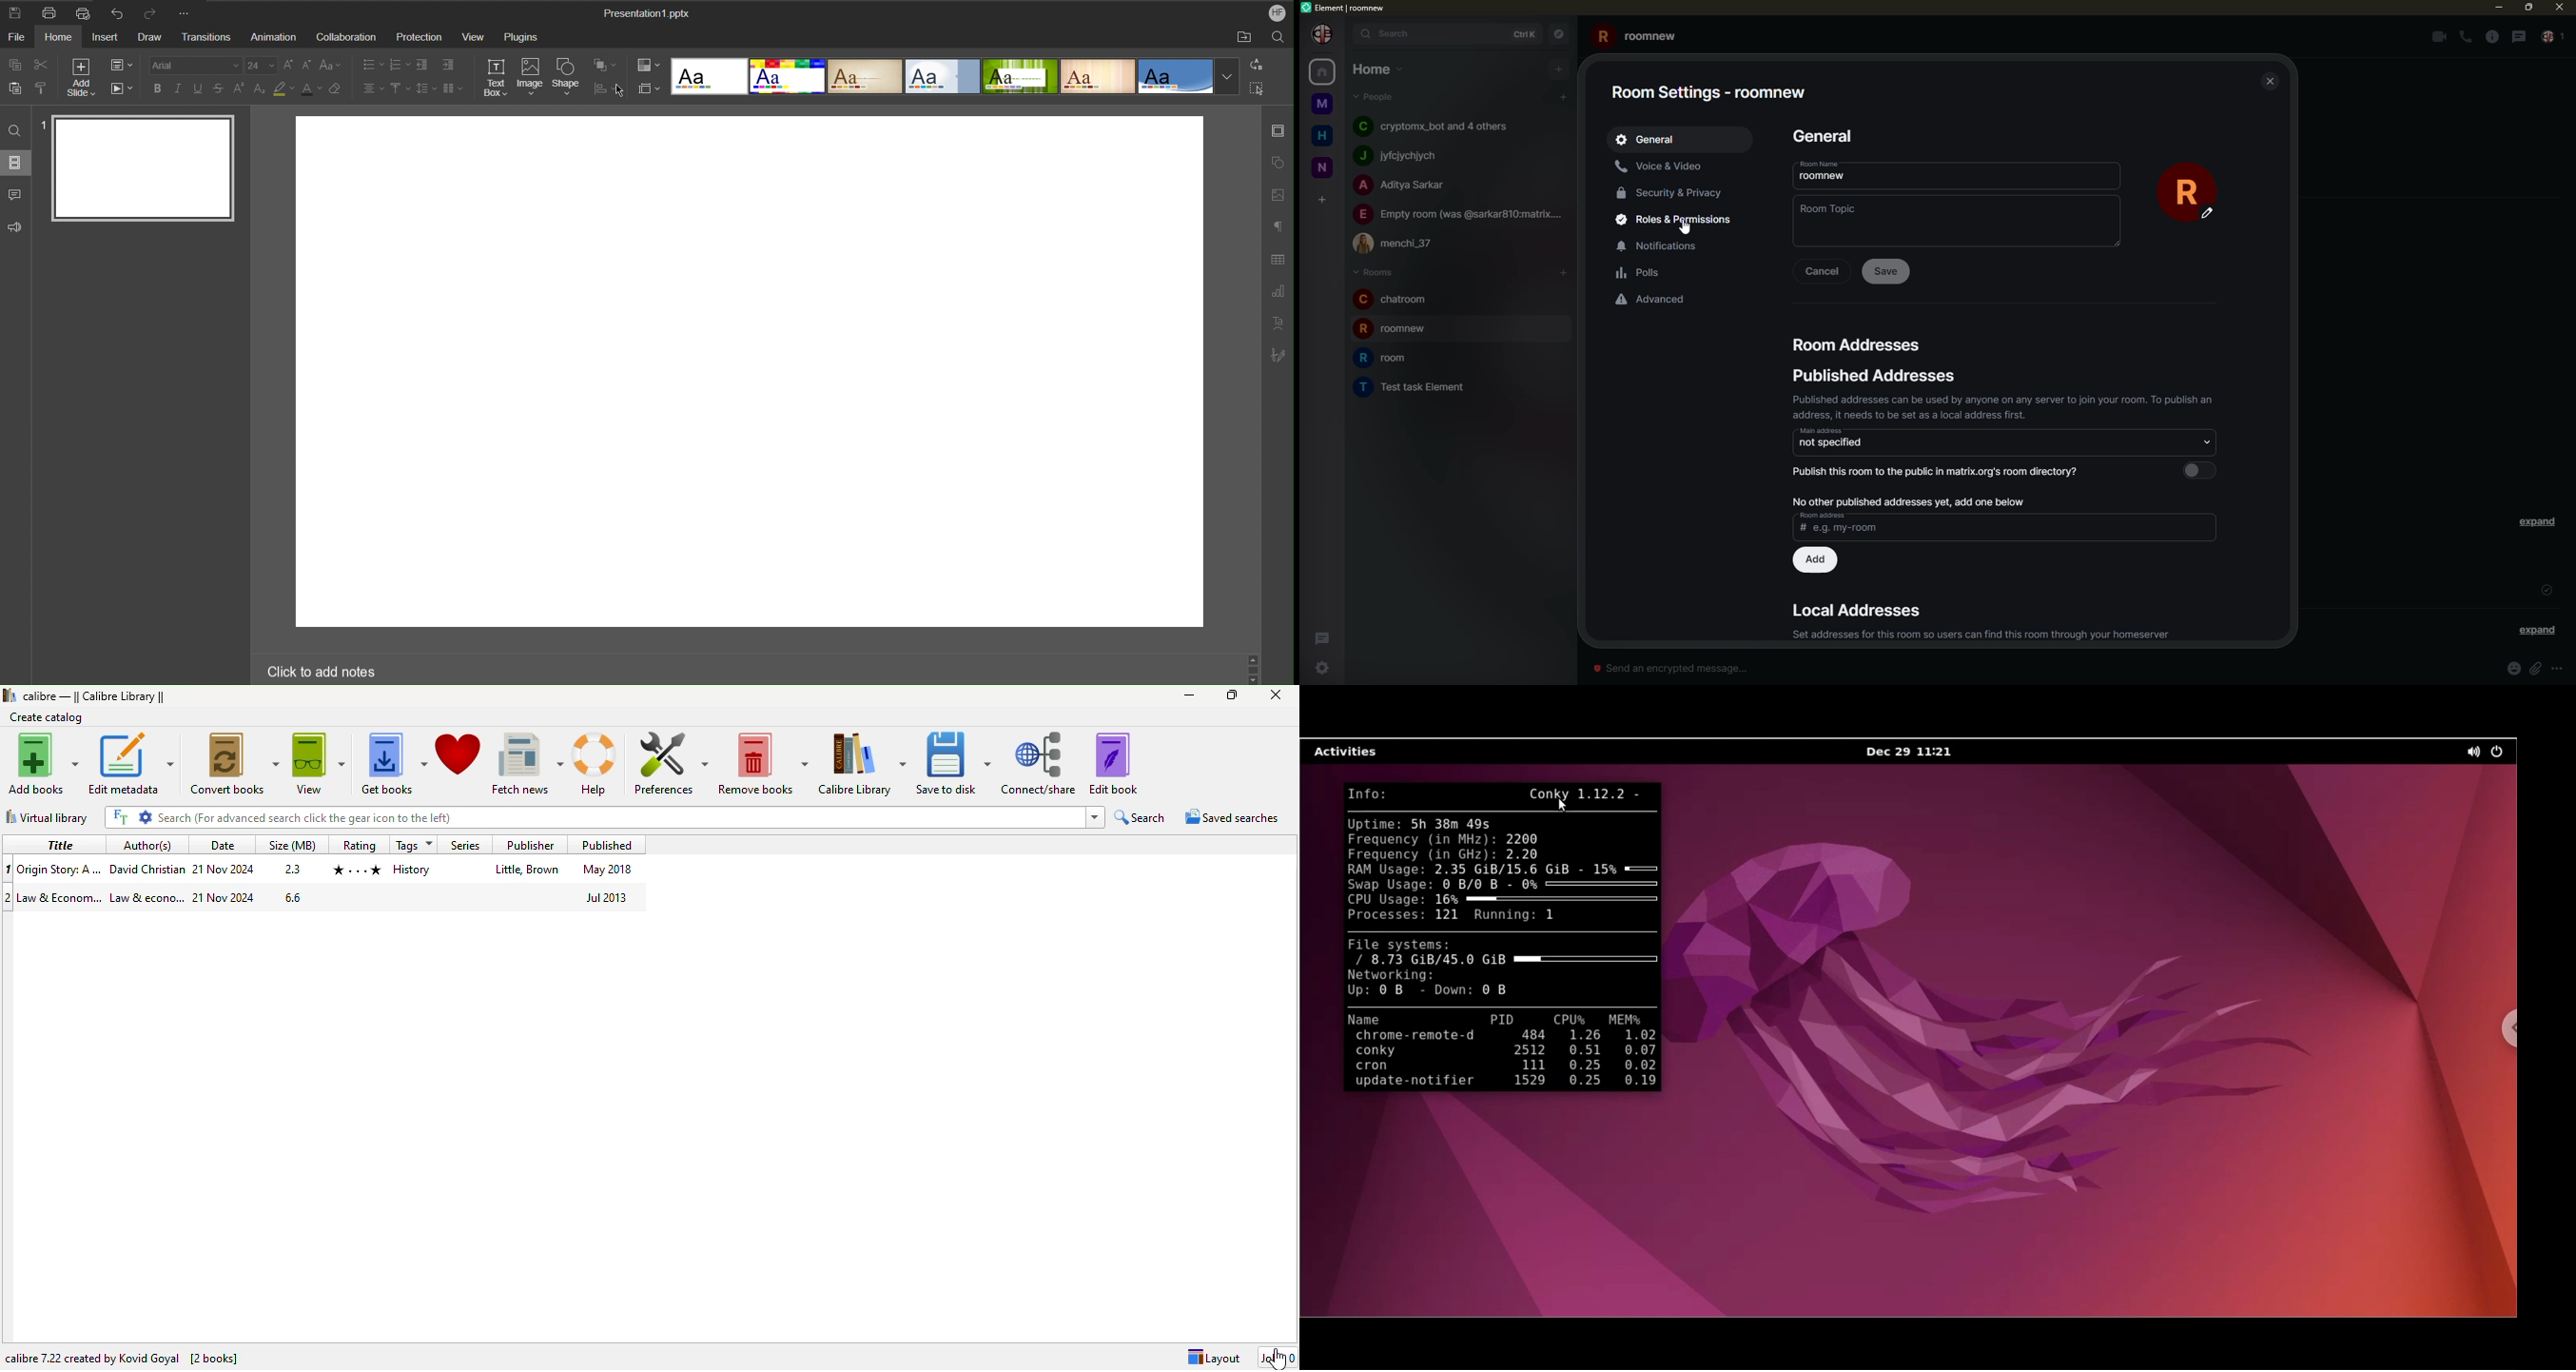  What do you see at coordinates (121, 65) in the screenshot?
I see `Slide Settings` at bounding box center [121, 65].